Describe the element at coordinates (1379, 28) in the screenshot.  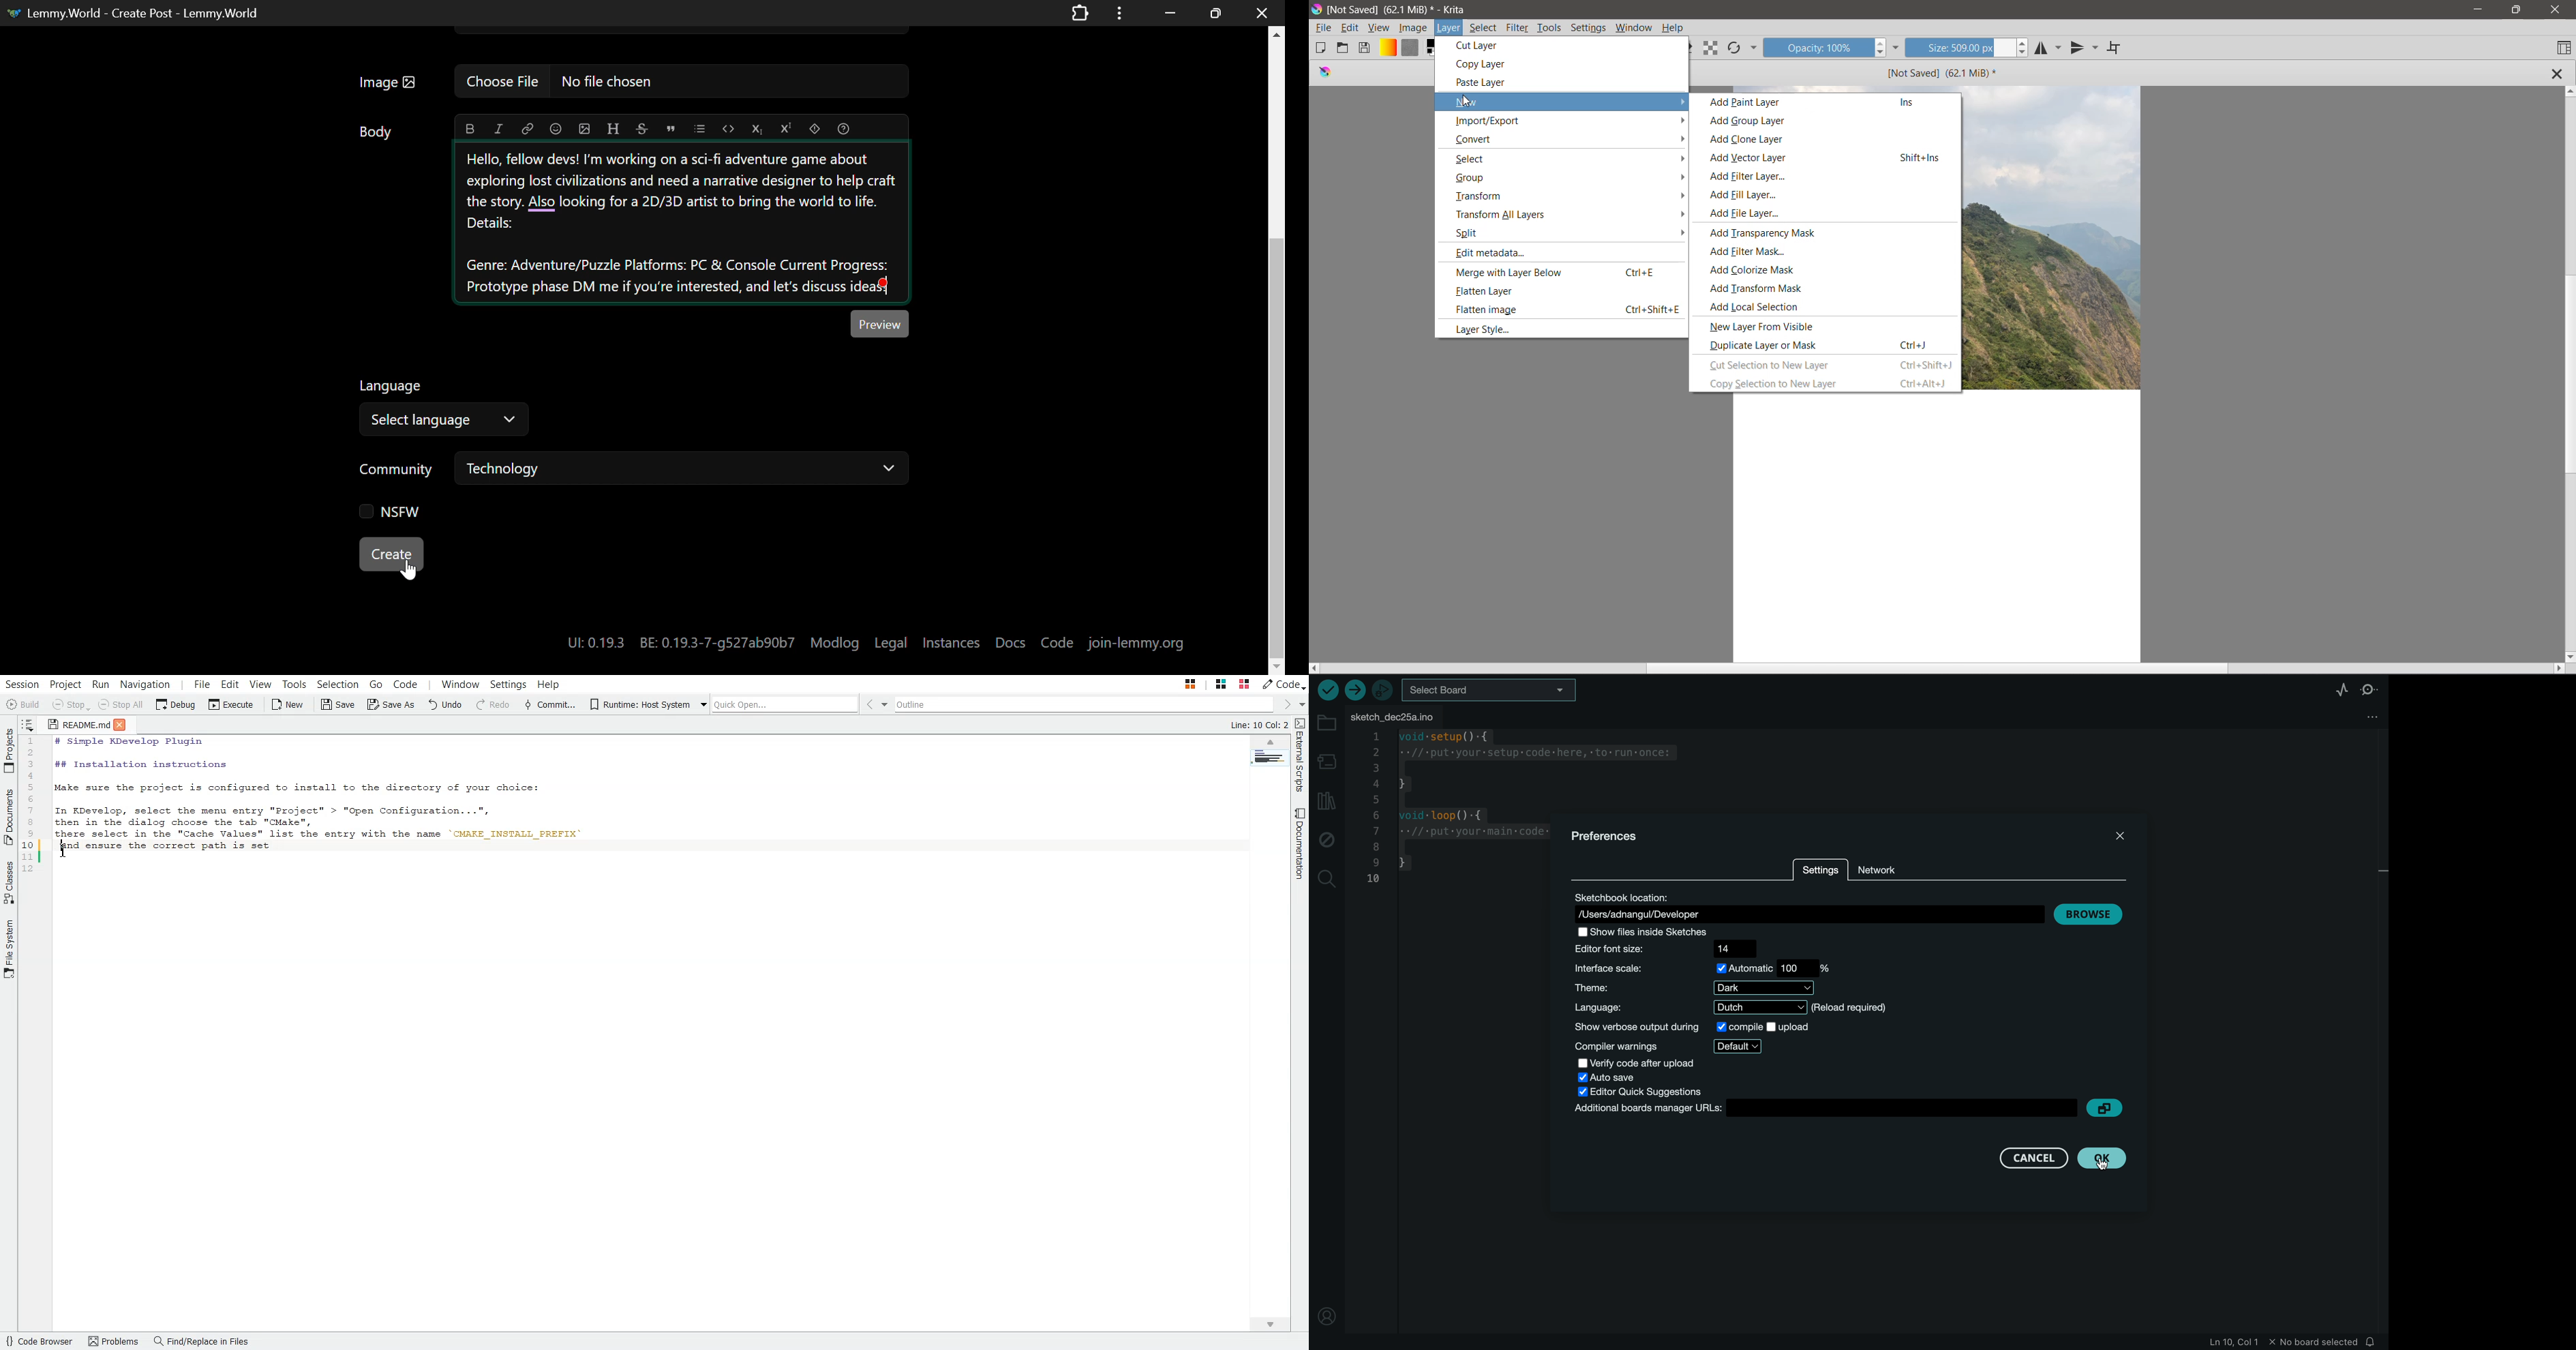
I see `View` at that location.